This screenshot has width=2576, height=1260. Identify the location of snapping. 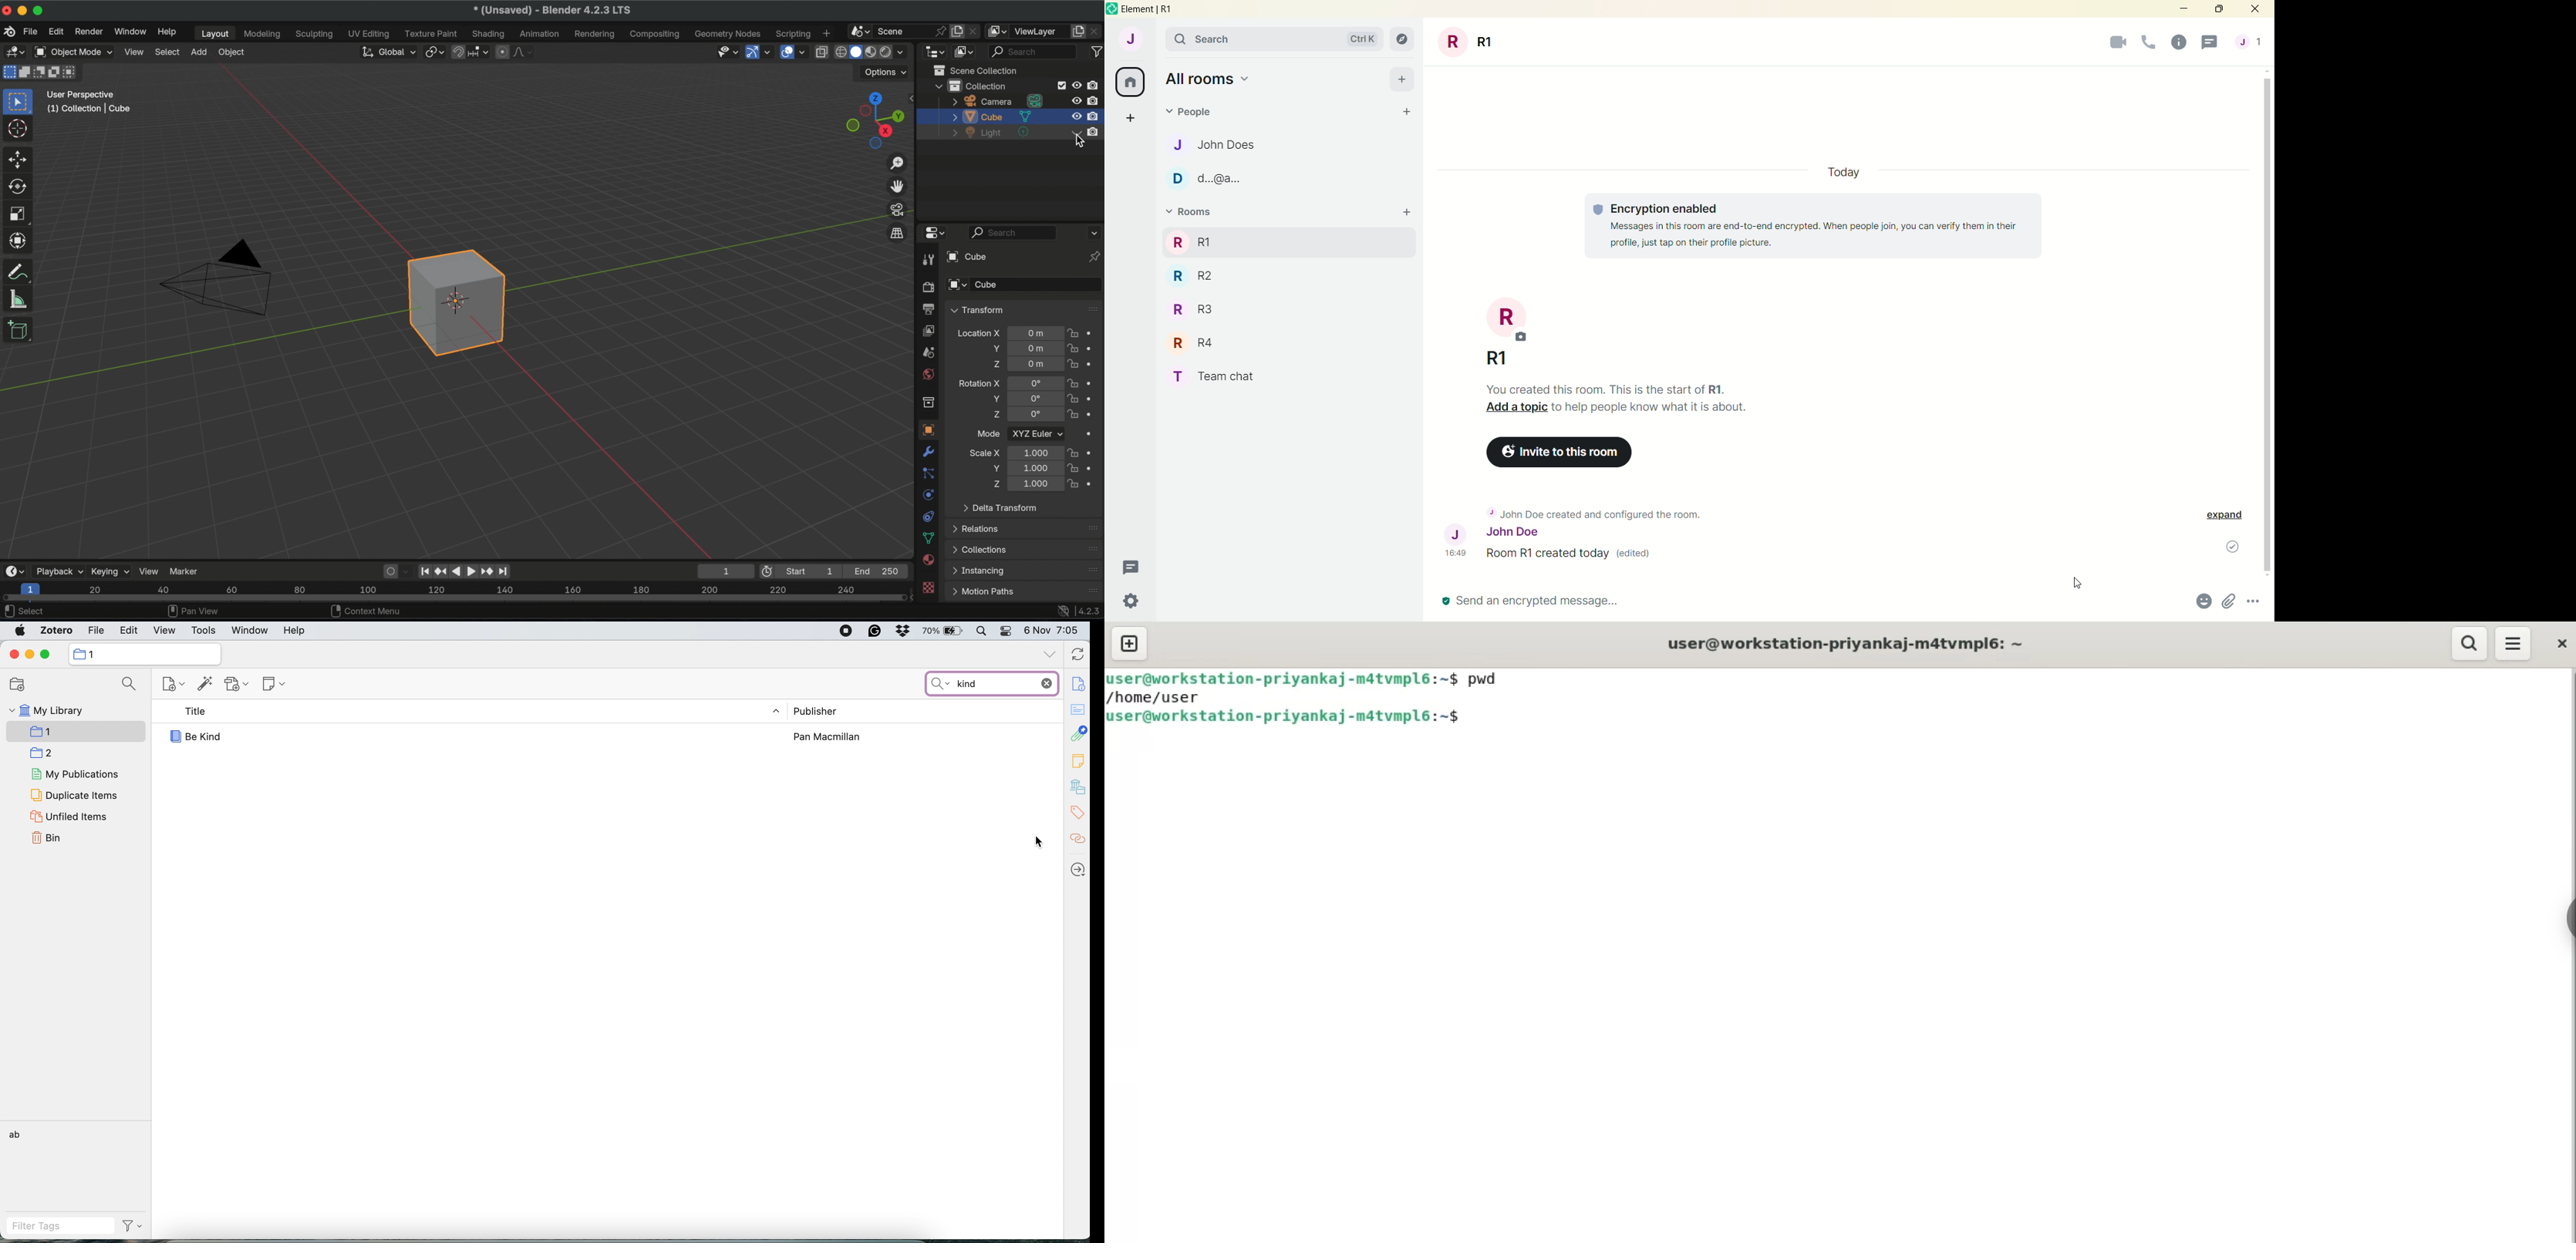
(470, 51).